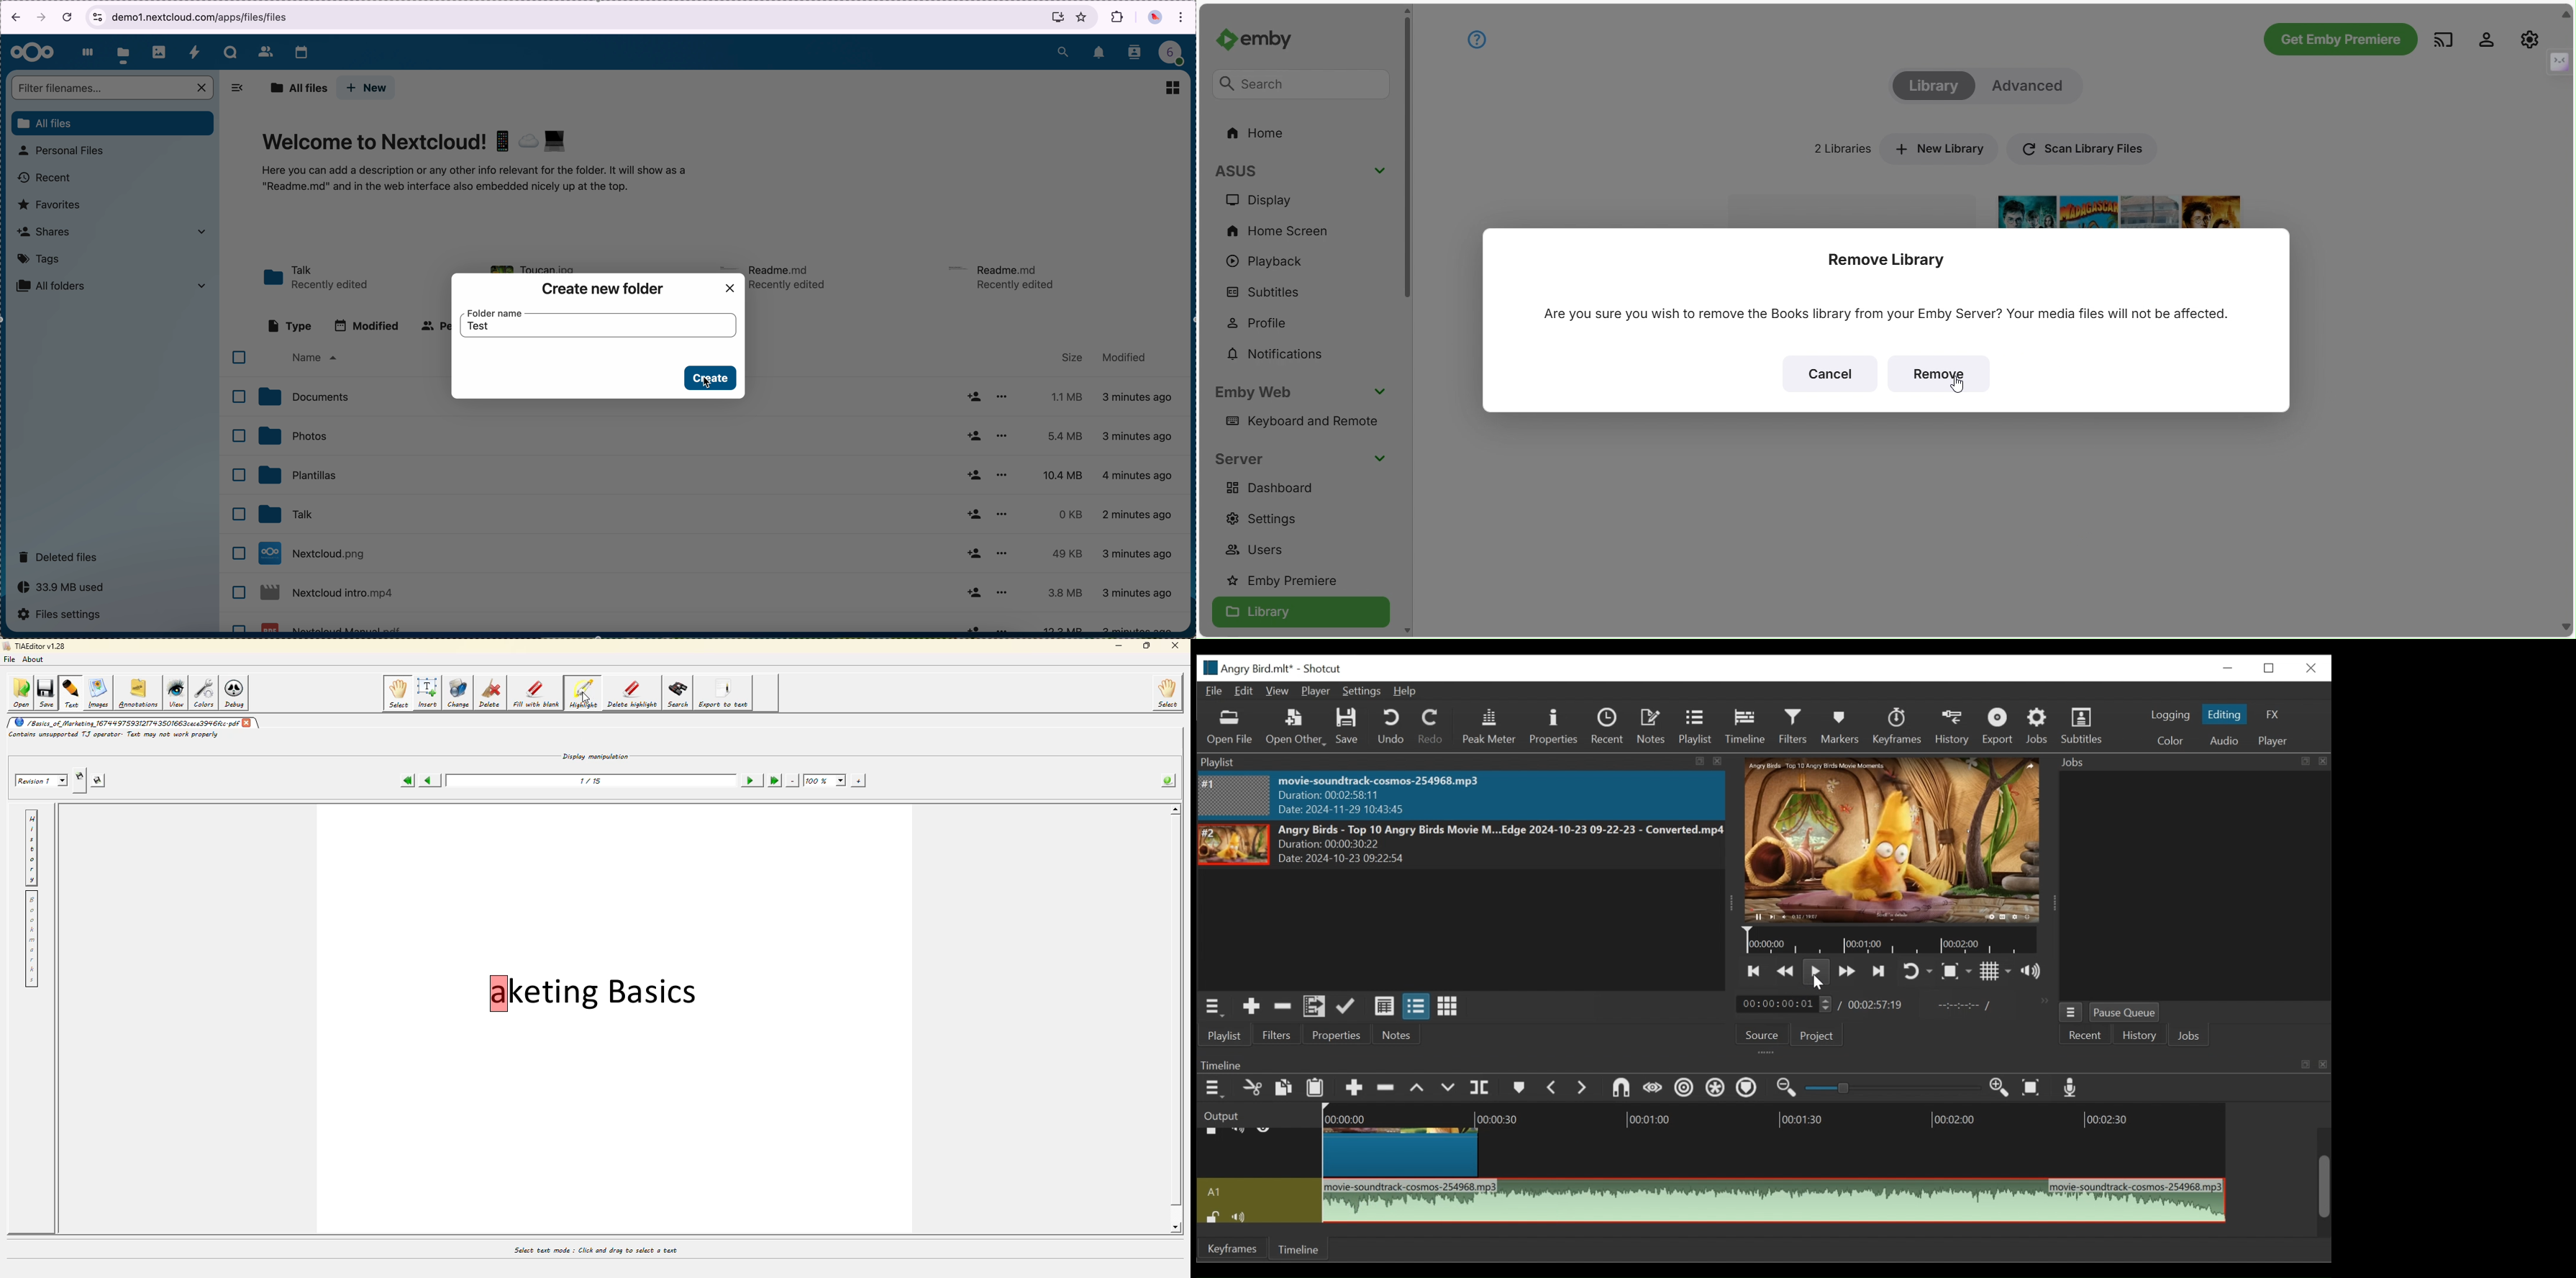  What do you see at coordinates (1763, 1035) in the screenshot?
I see `Source` at bounding box center [1763, 1035].